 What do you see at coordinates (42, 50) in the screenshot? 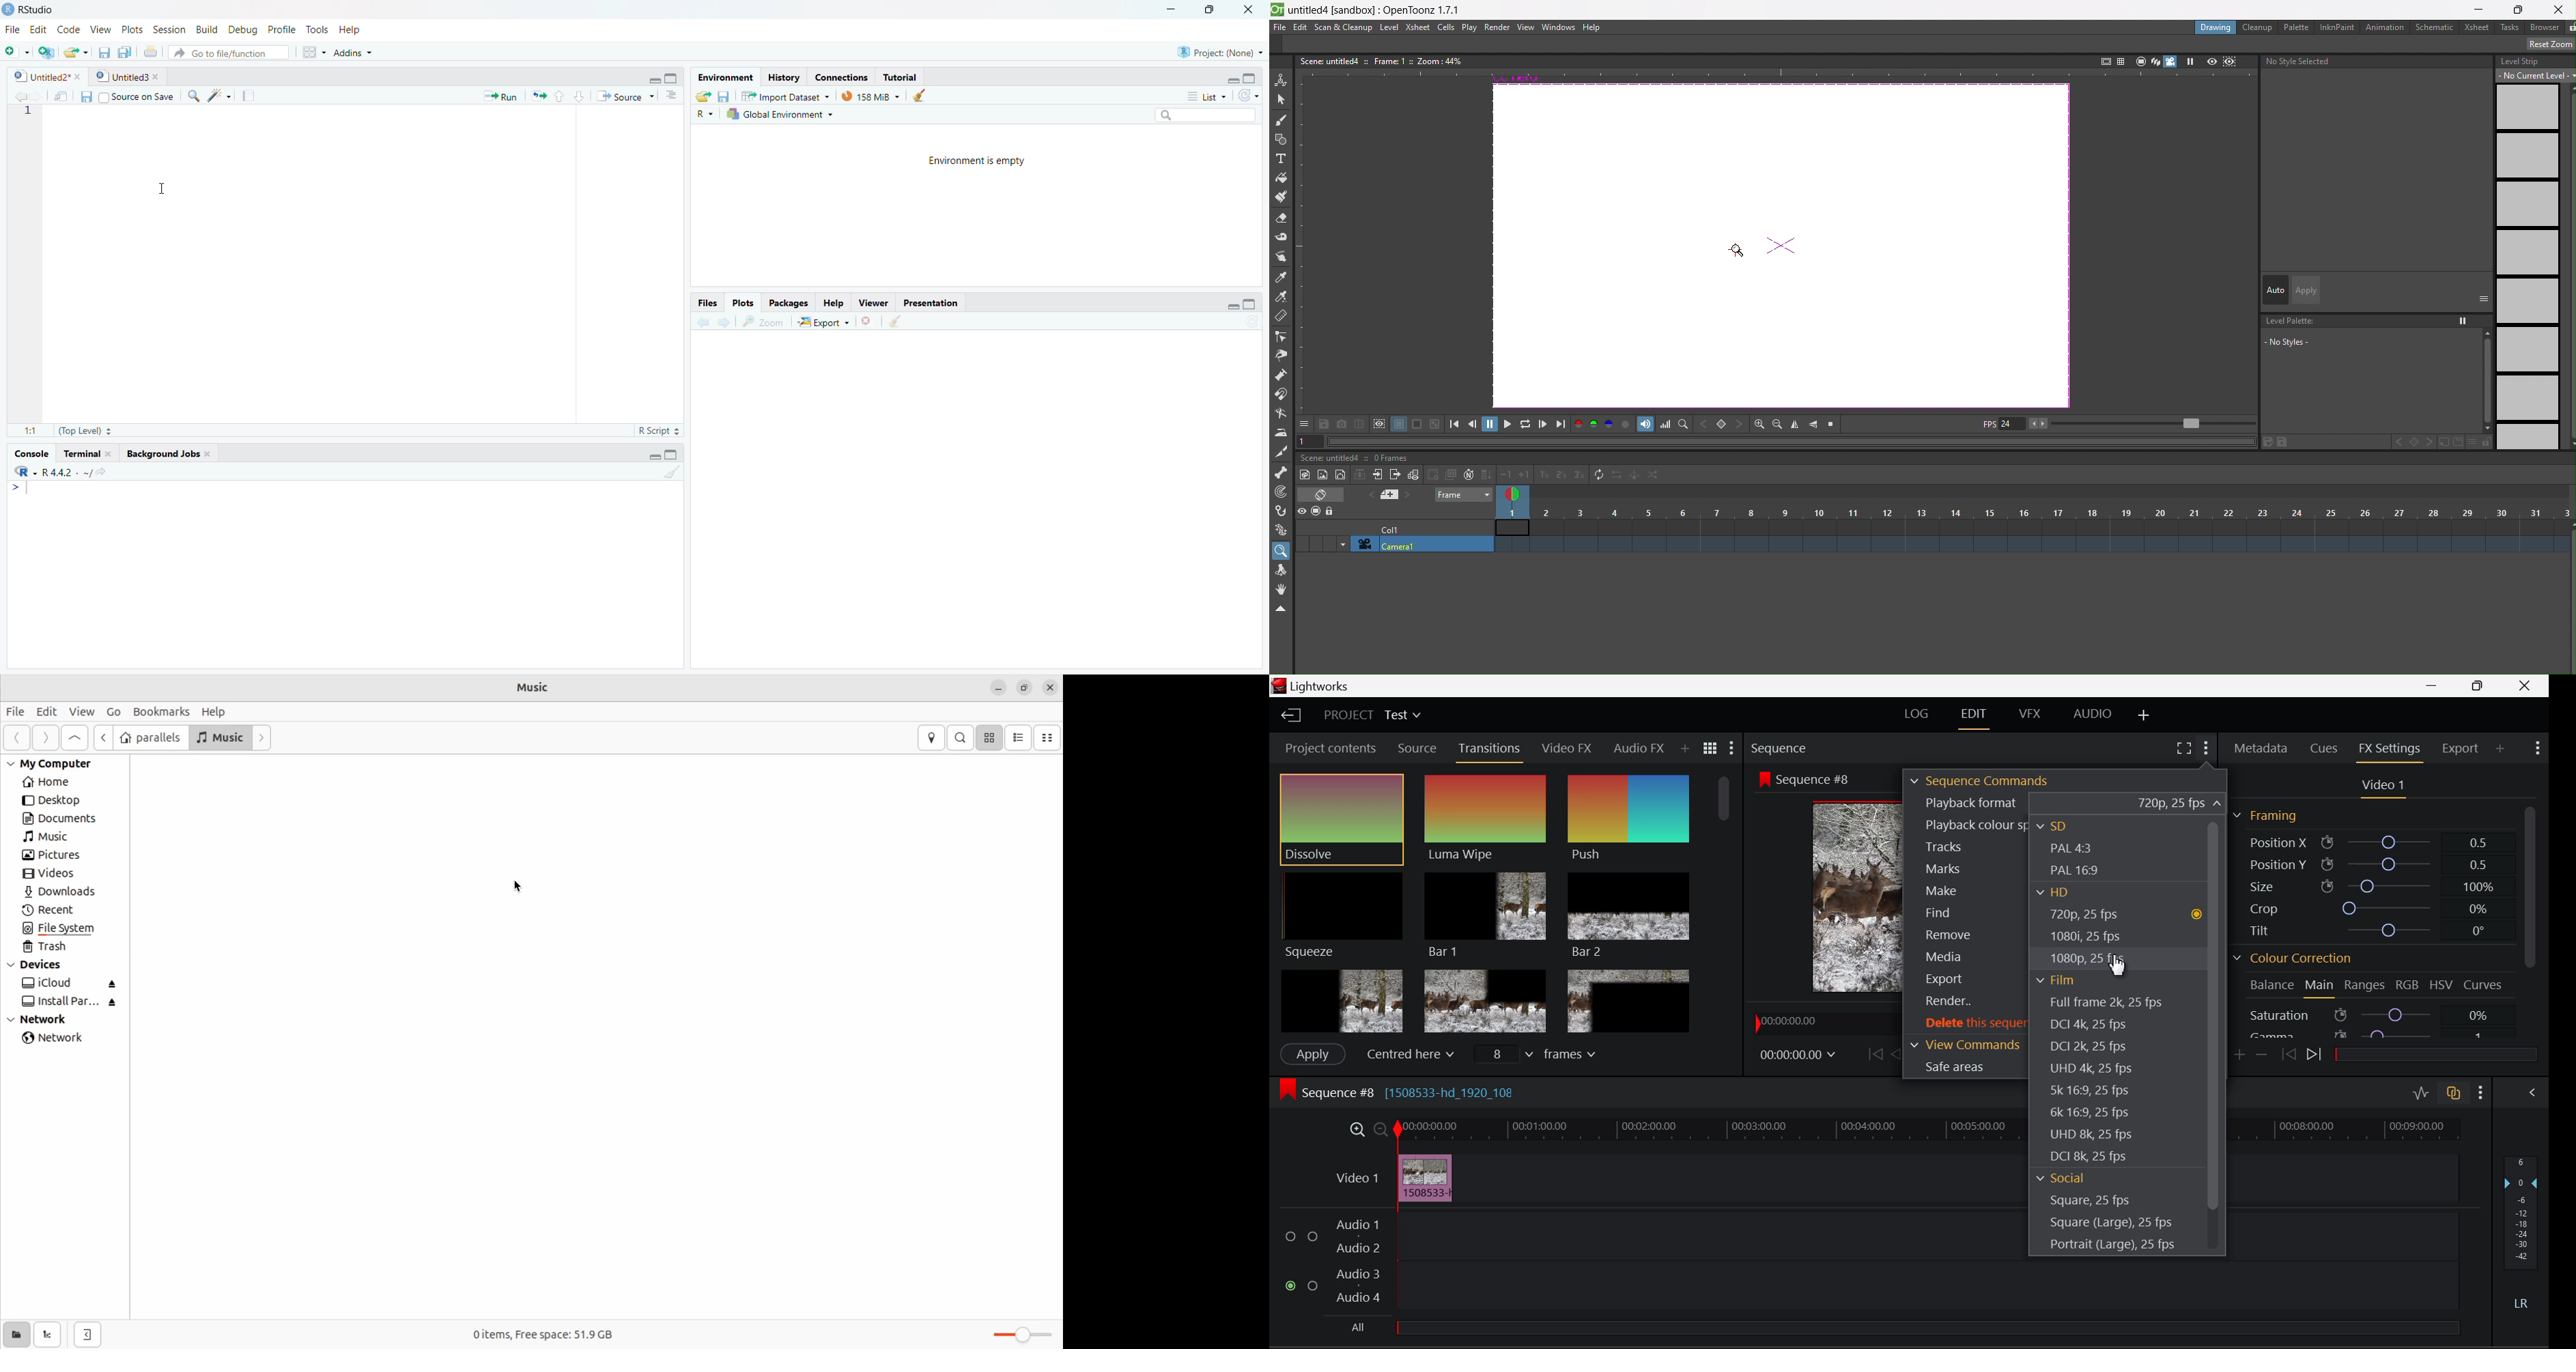
I see `create project` at bounding box center [42, 50].